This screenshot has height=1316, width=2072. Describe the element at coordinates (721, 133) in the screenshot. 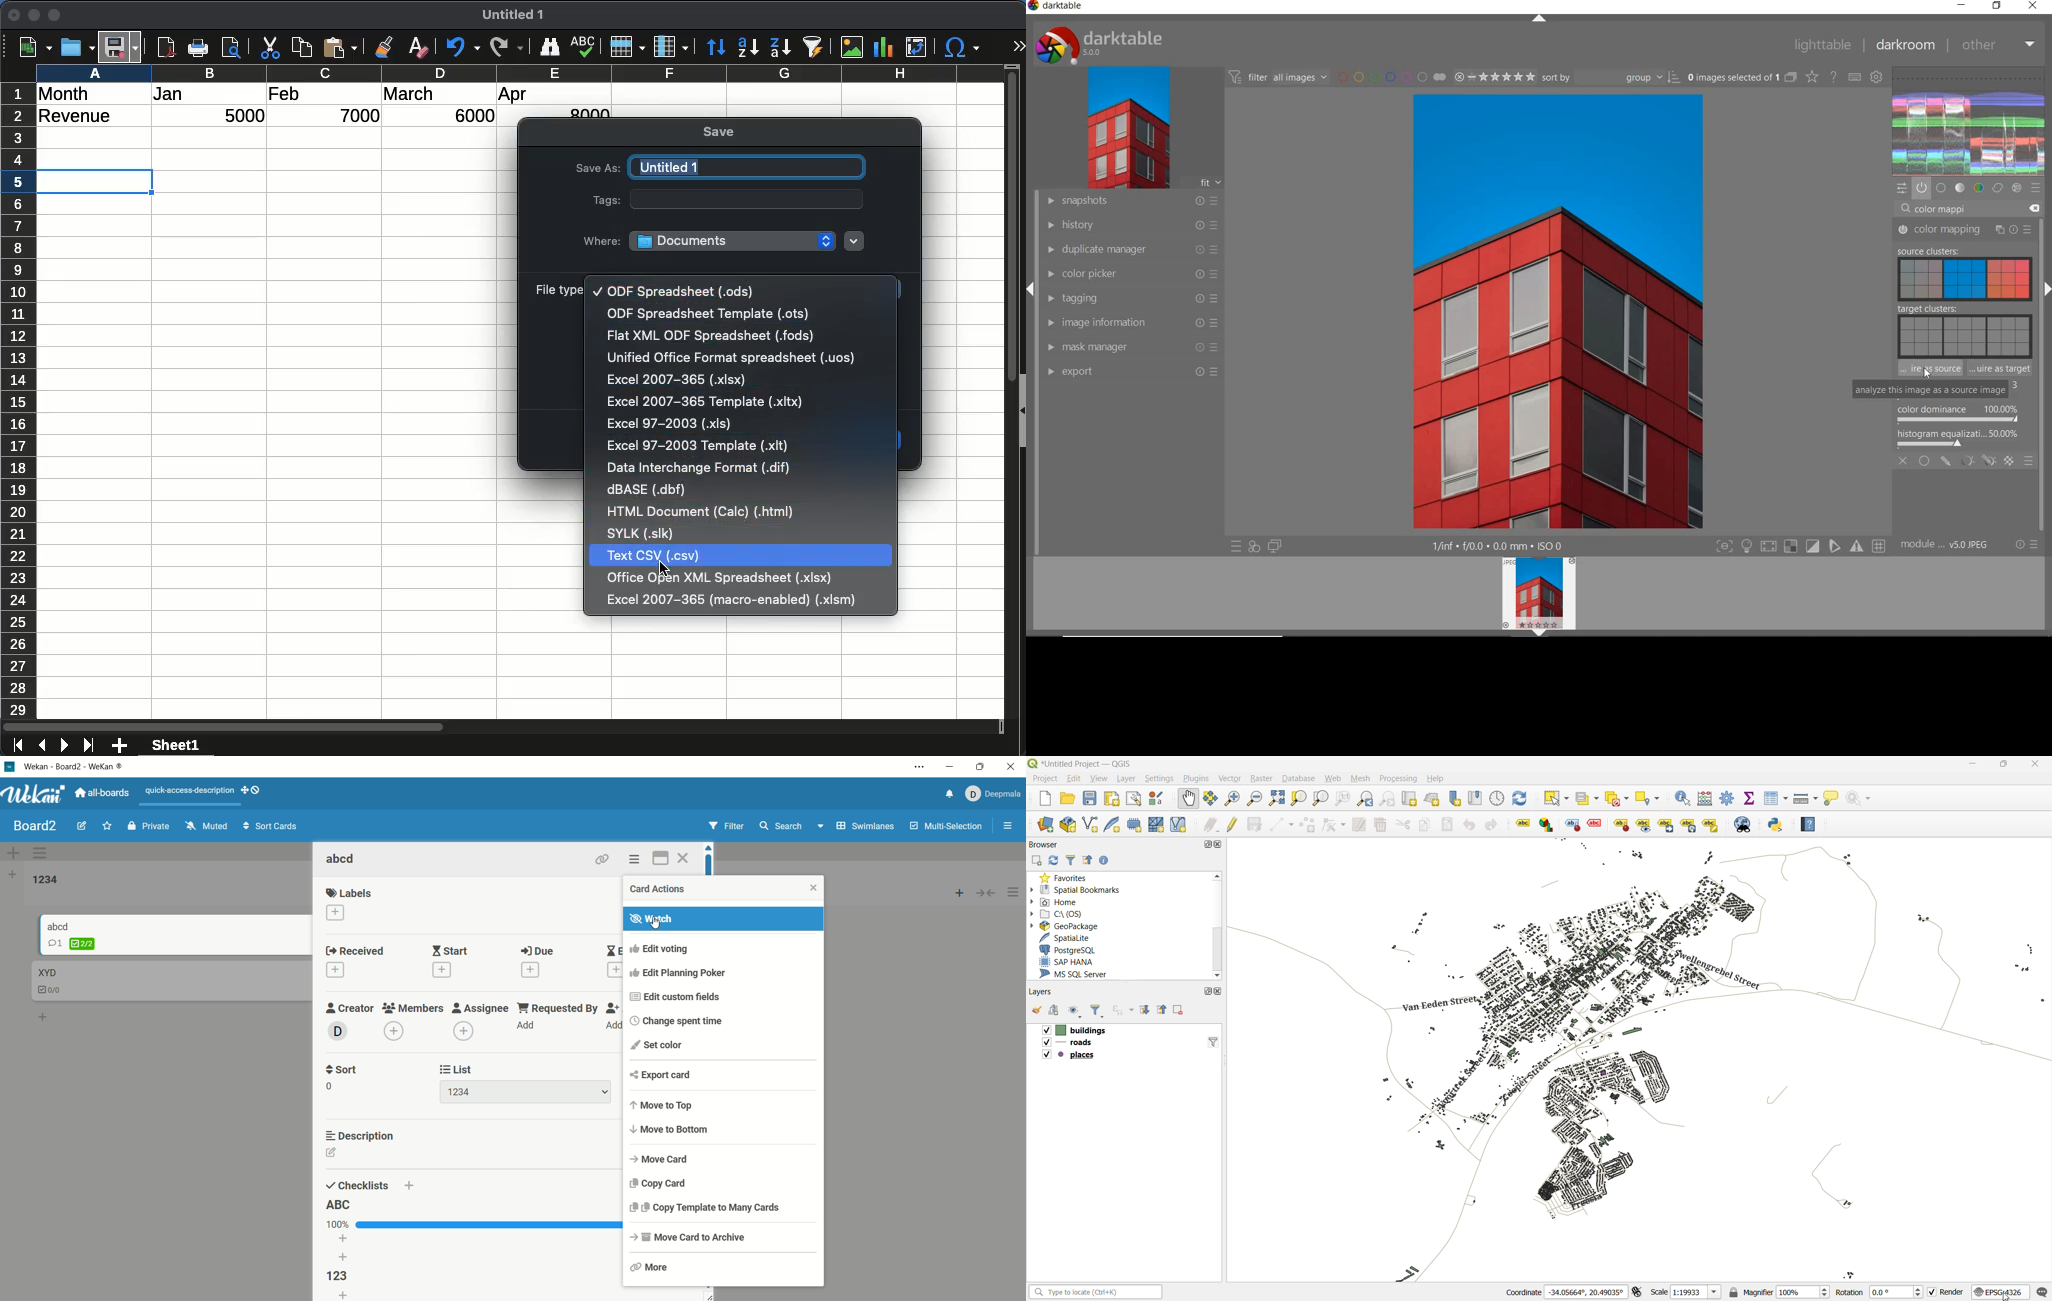

I see `save` at that location.